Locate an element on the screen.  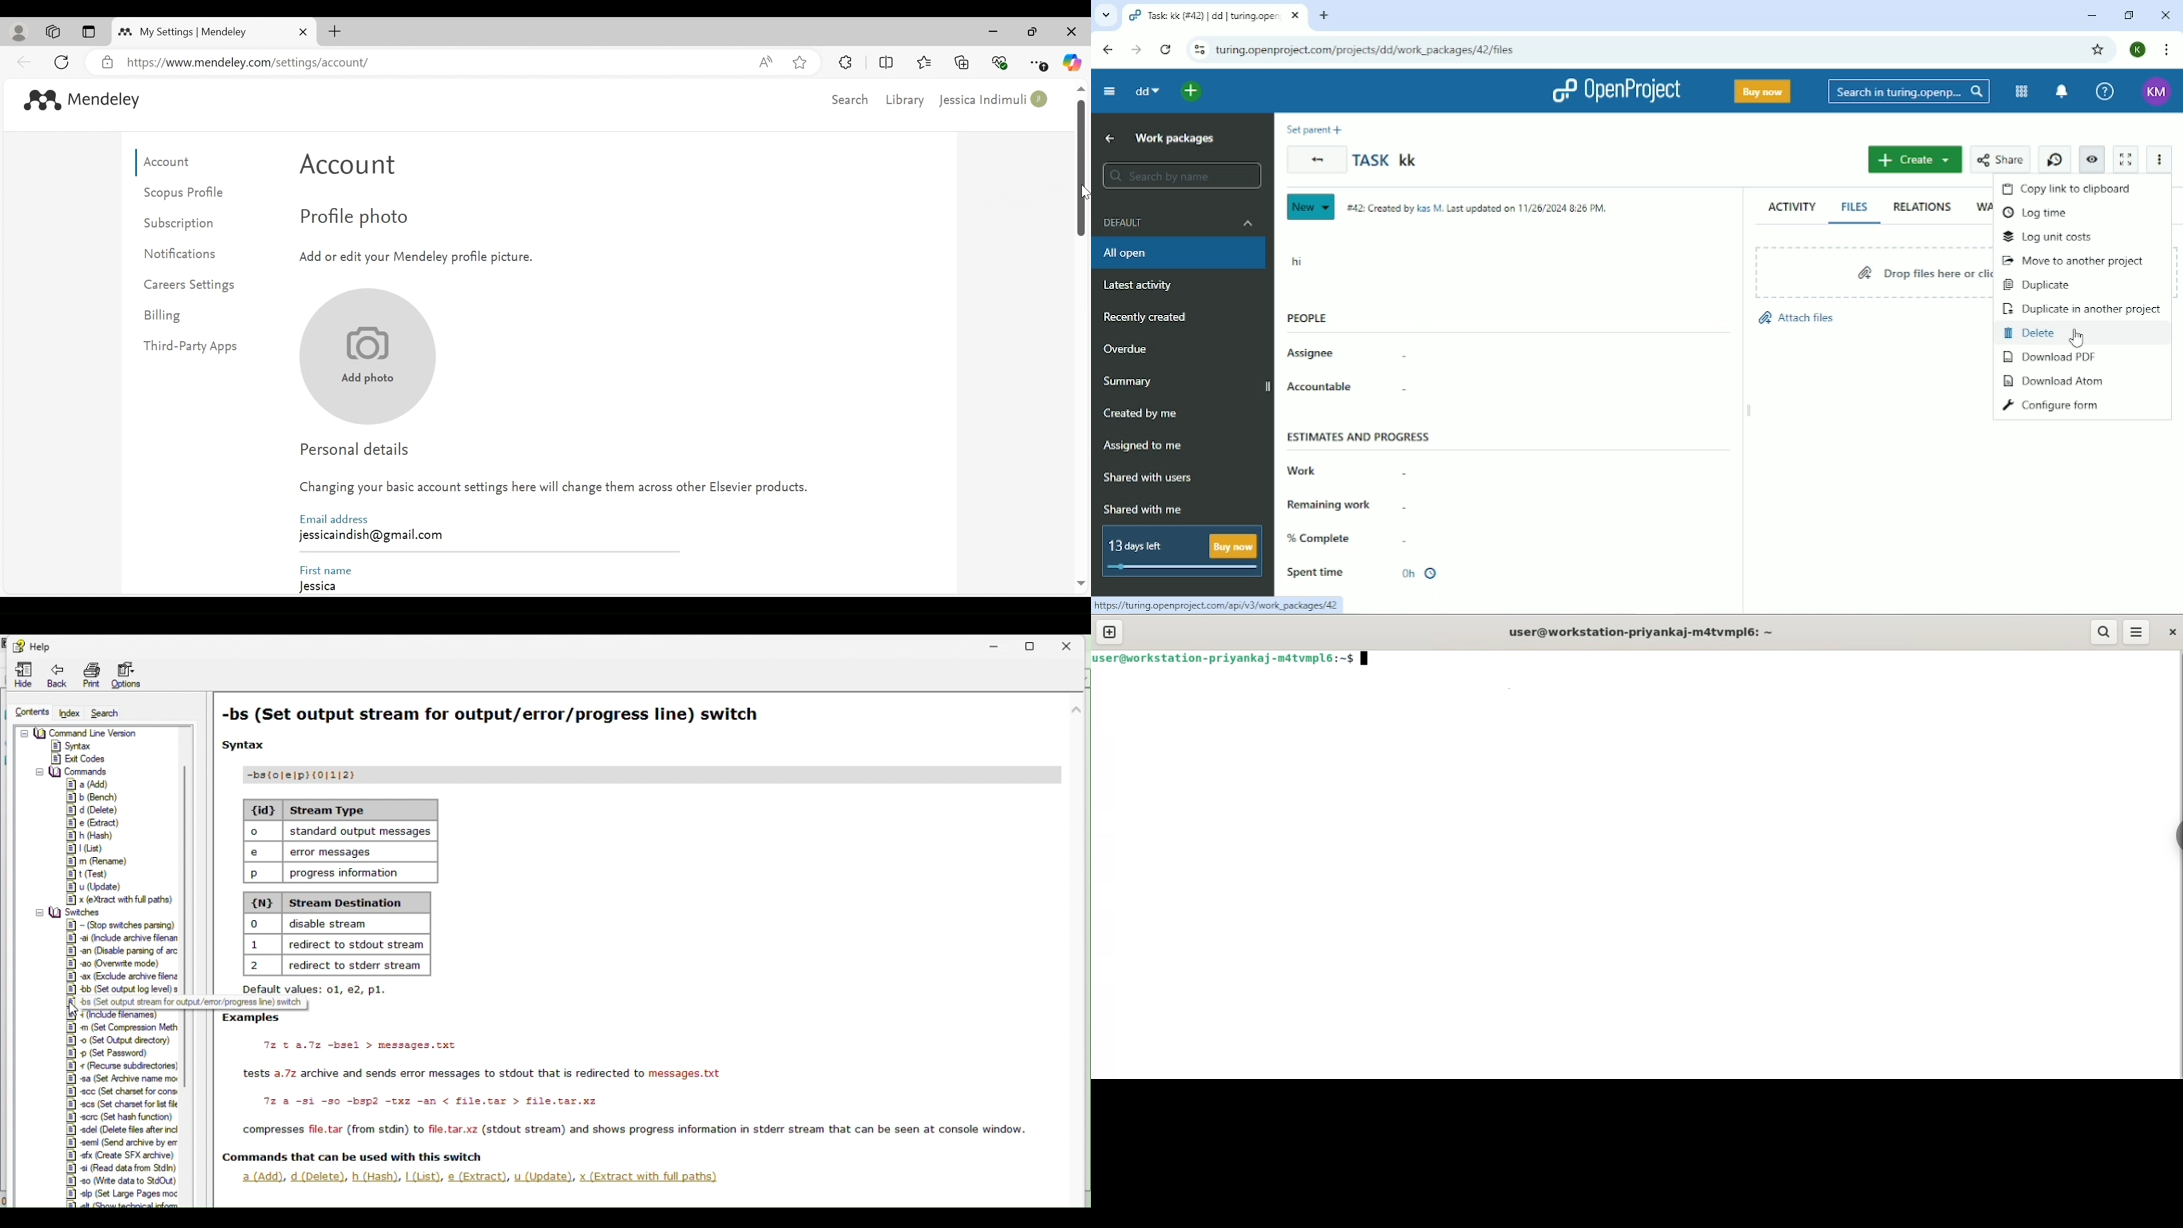
cursor is located at coordinates (72, 1011).